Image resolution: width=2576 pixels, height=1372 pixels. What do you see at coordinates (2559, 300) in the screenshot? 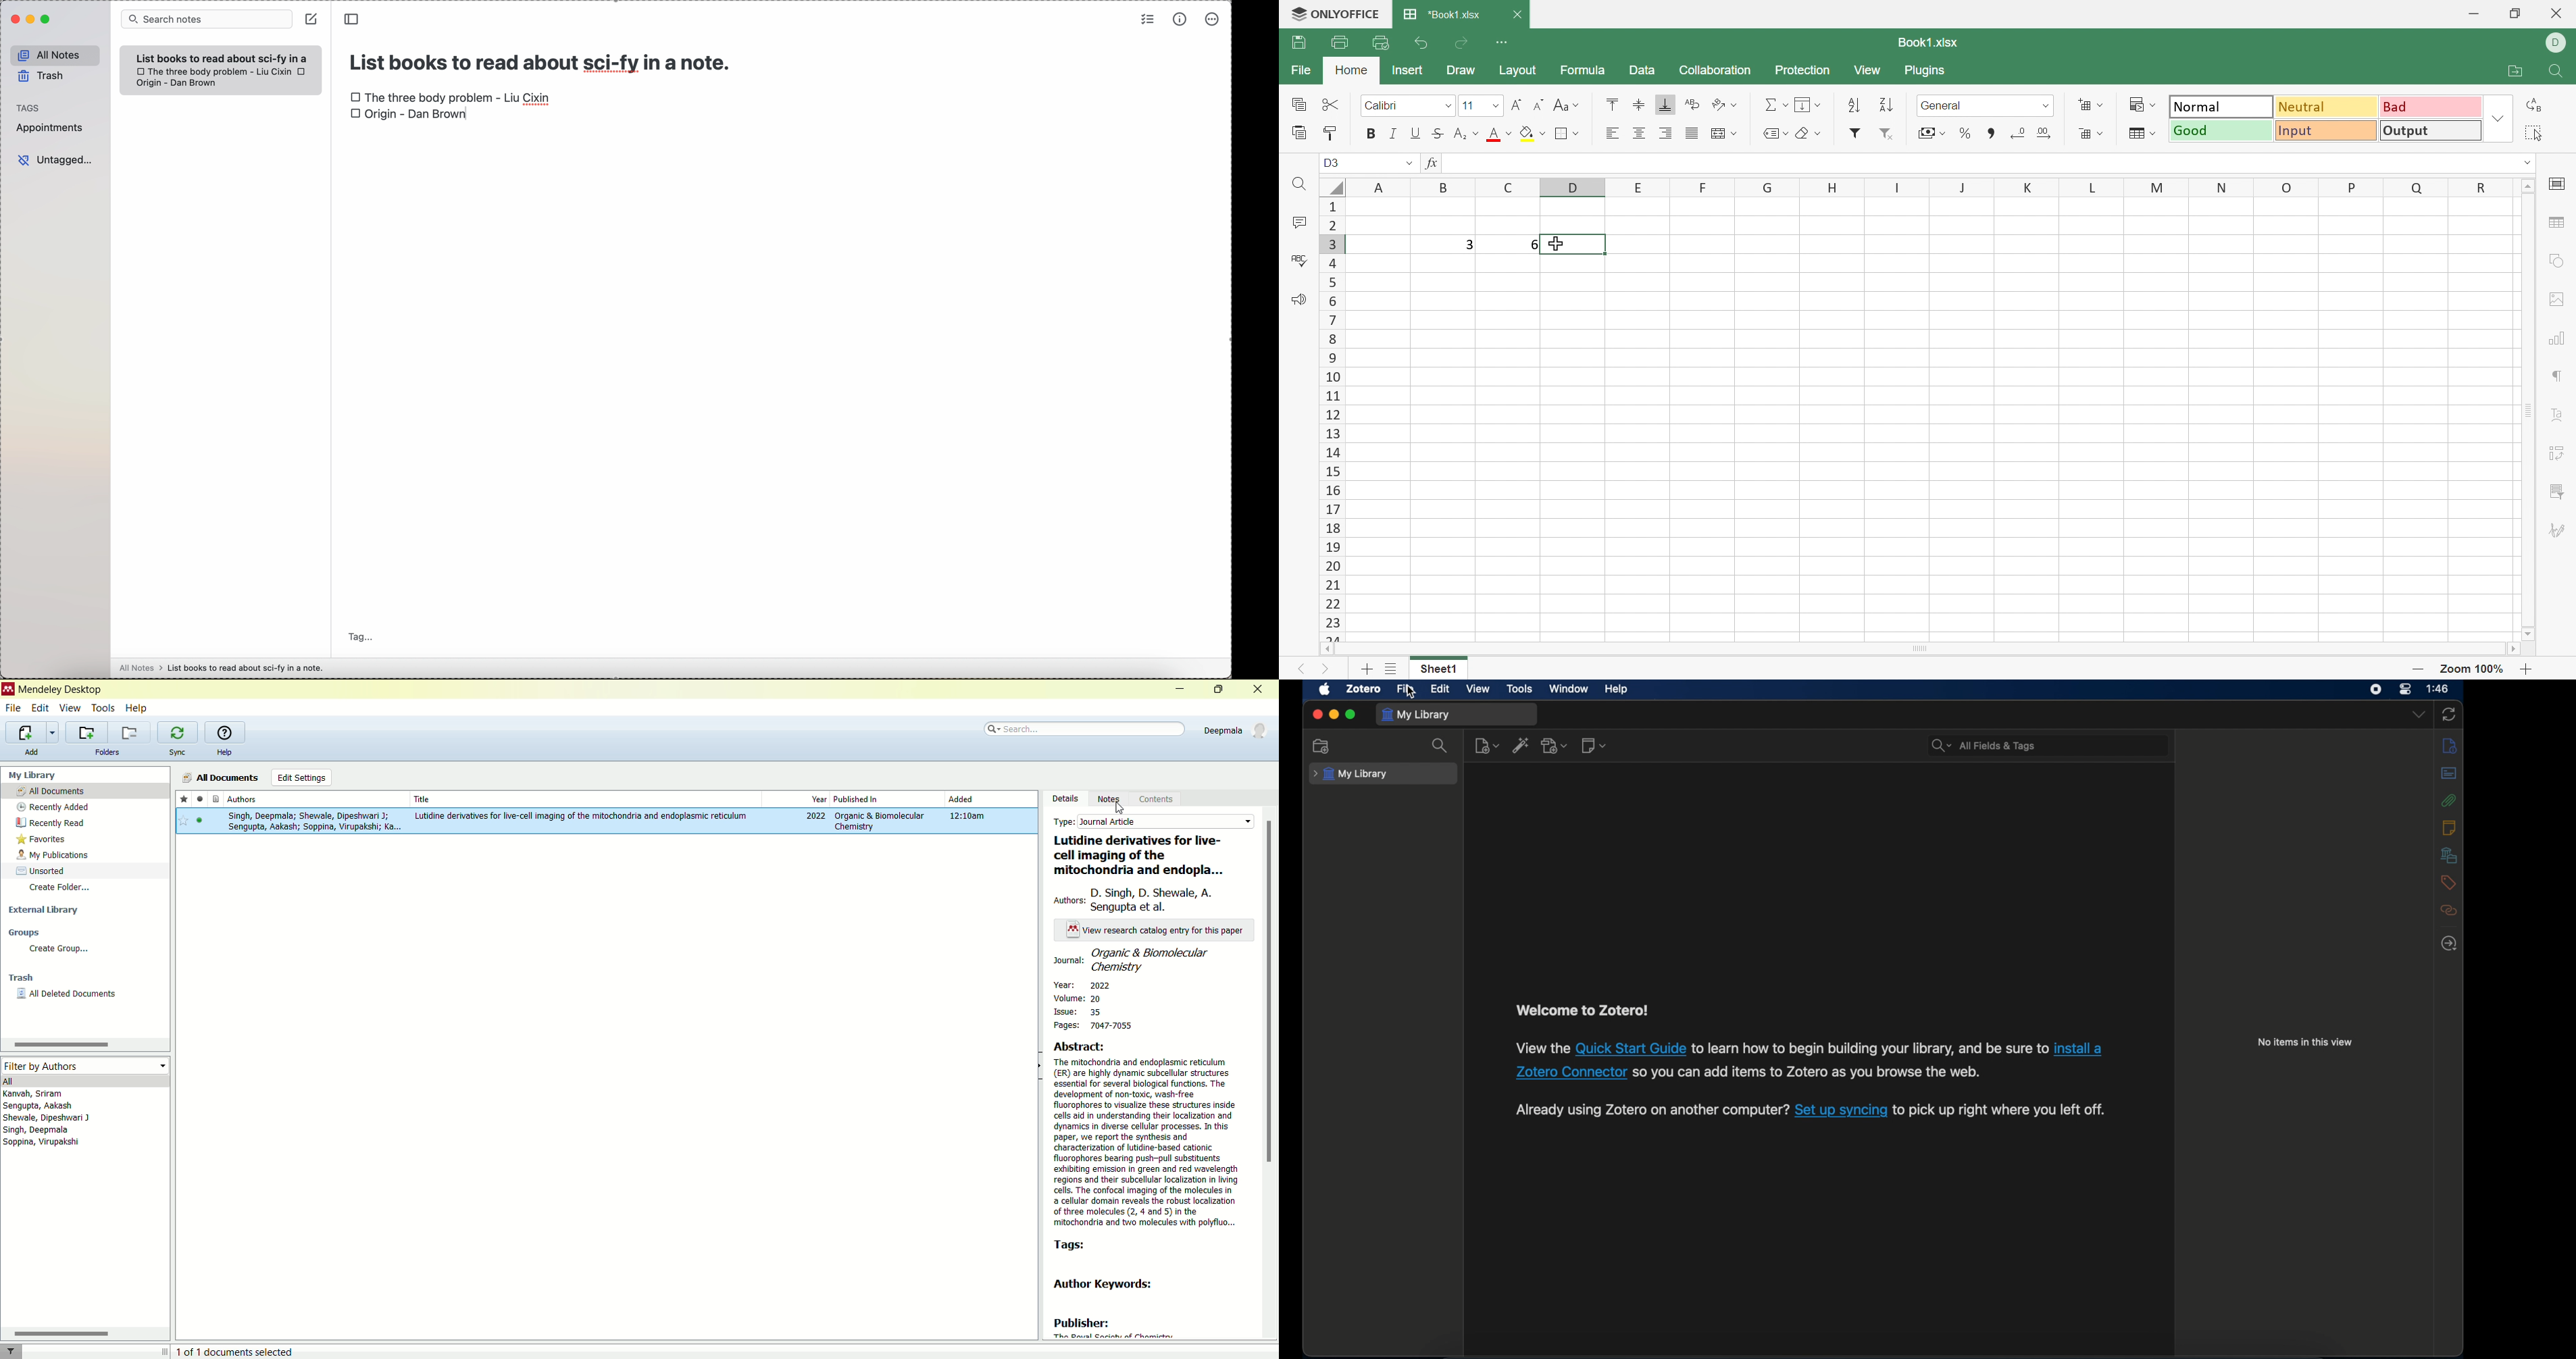
I see `Image settings` at bounding box center [2559, 300].